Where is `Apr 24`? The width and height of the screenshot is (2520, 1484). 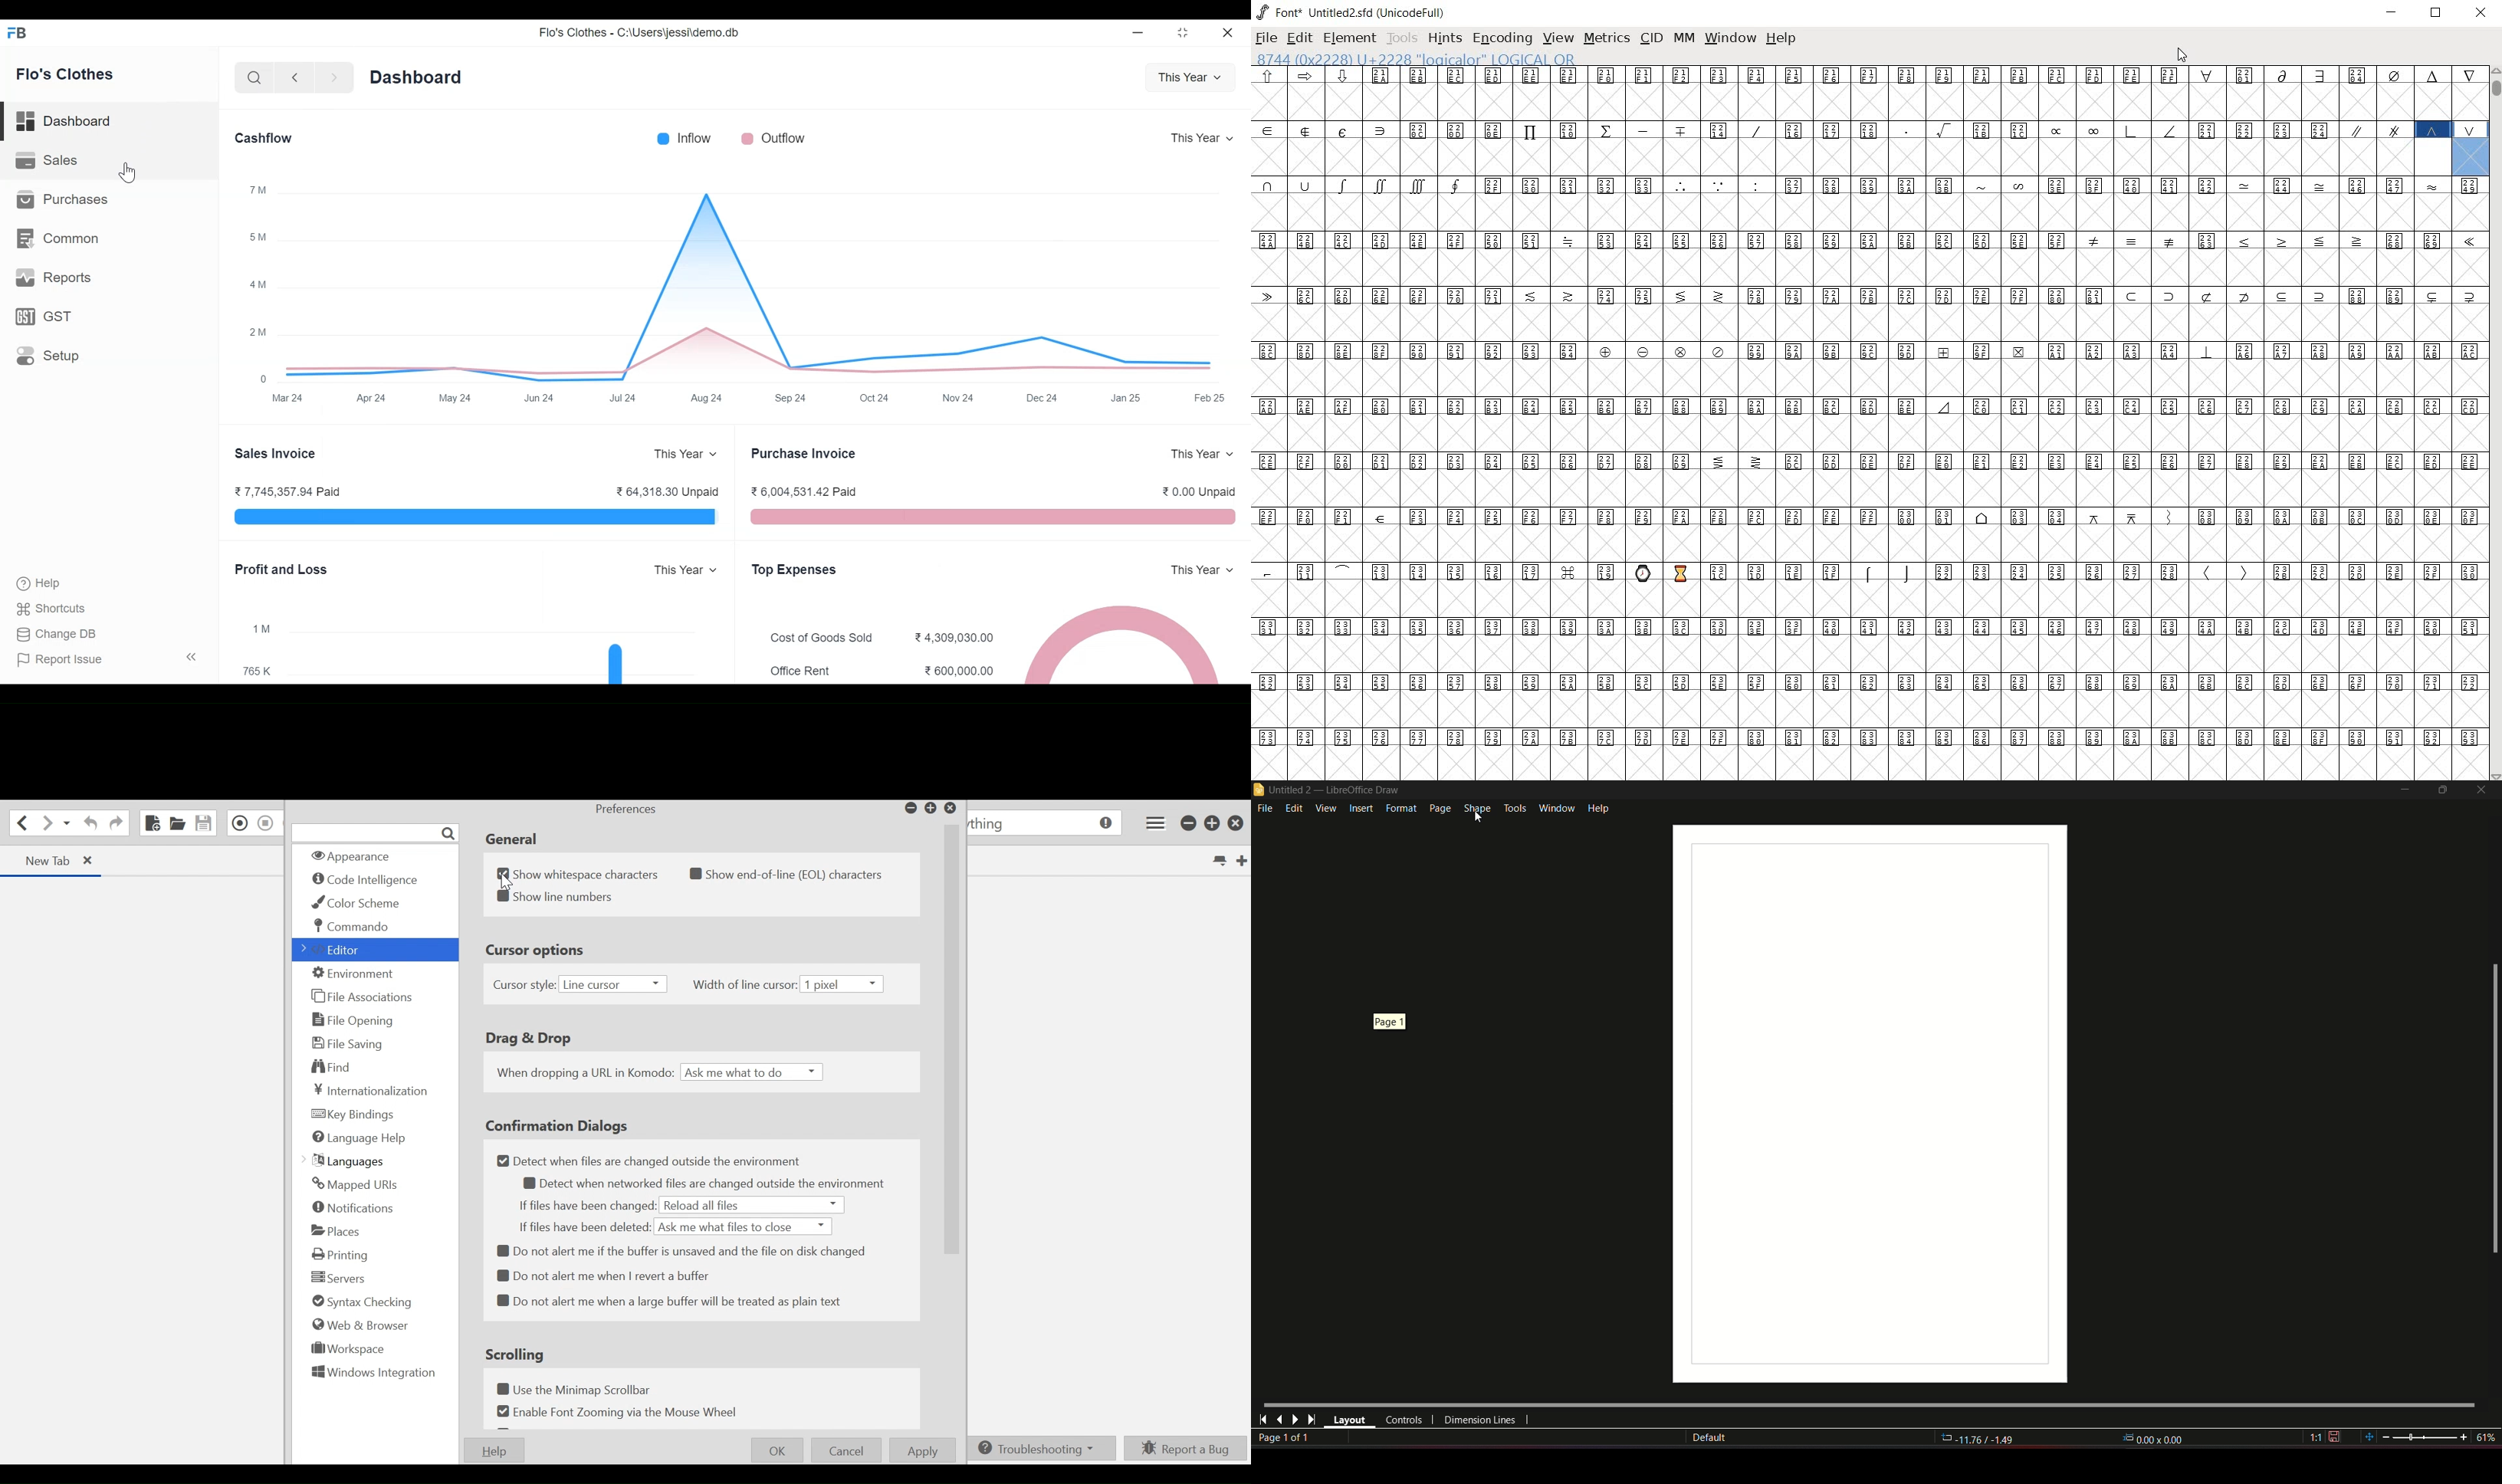
Apr 24 is located at coordinates (373, 397).